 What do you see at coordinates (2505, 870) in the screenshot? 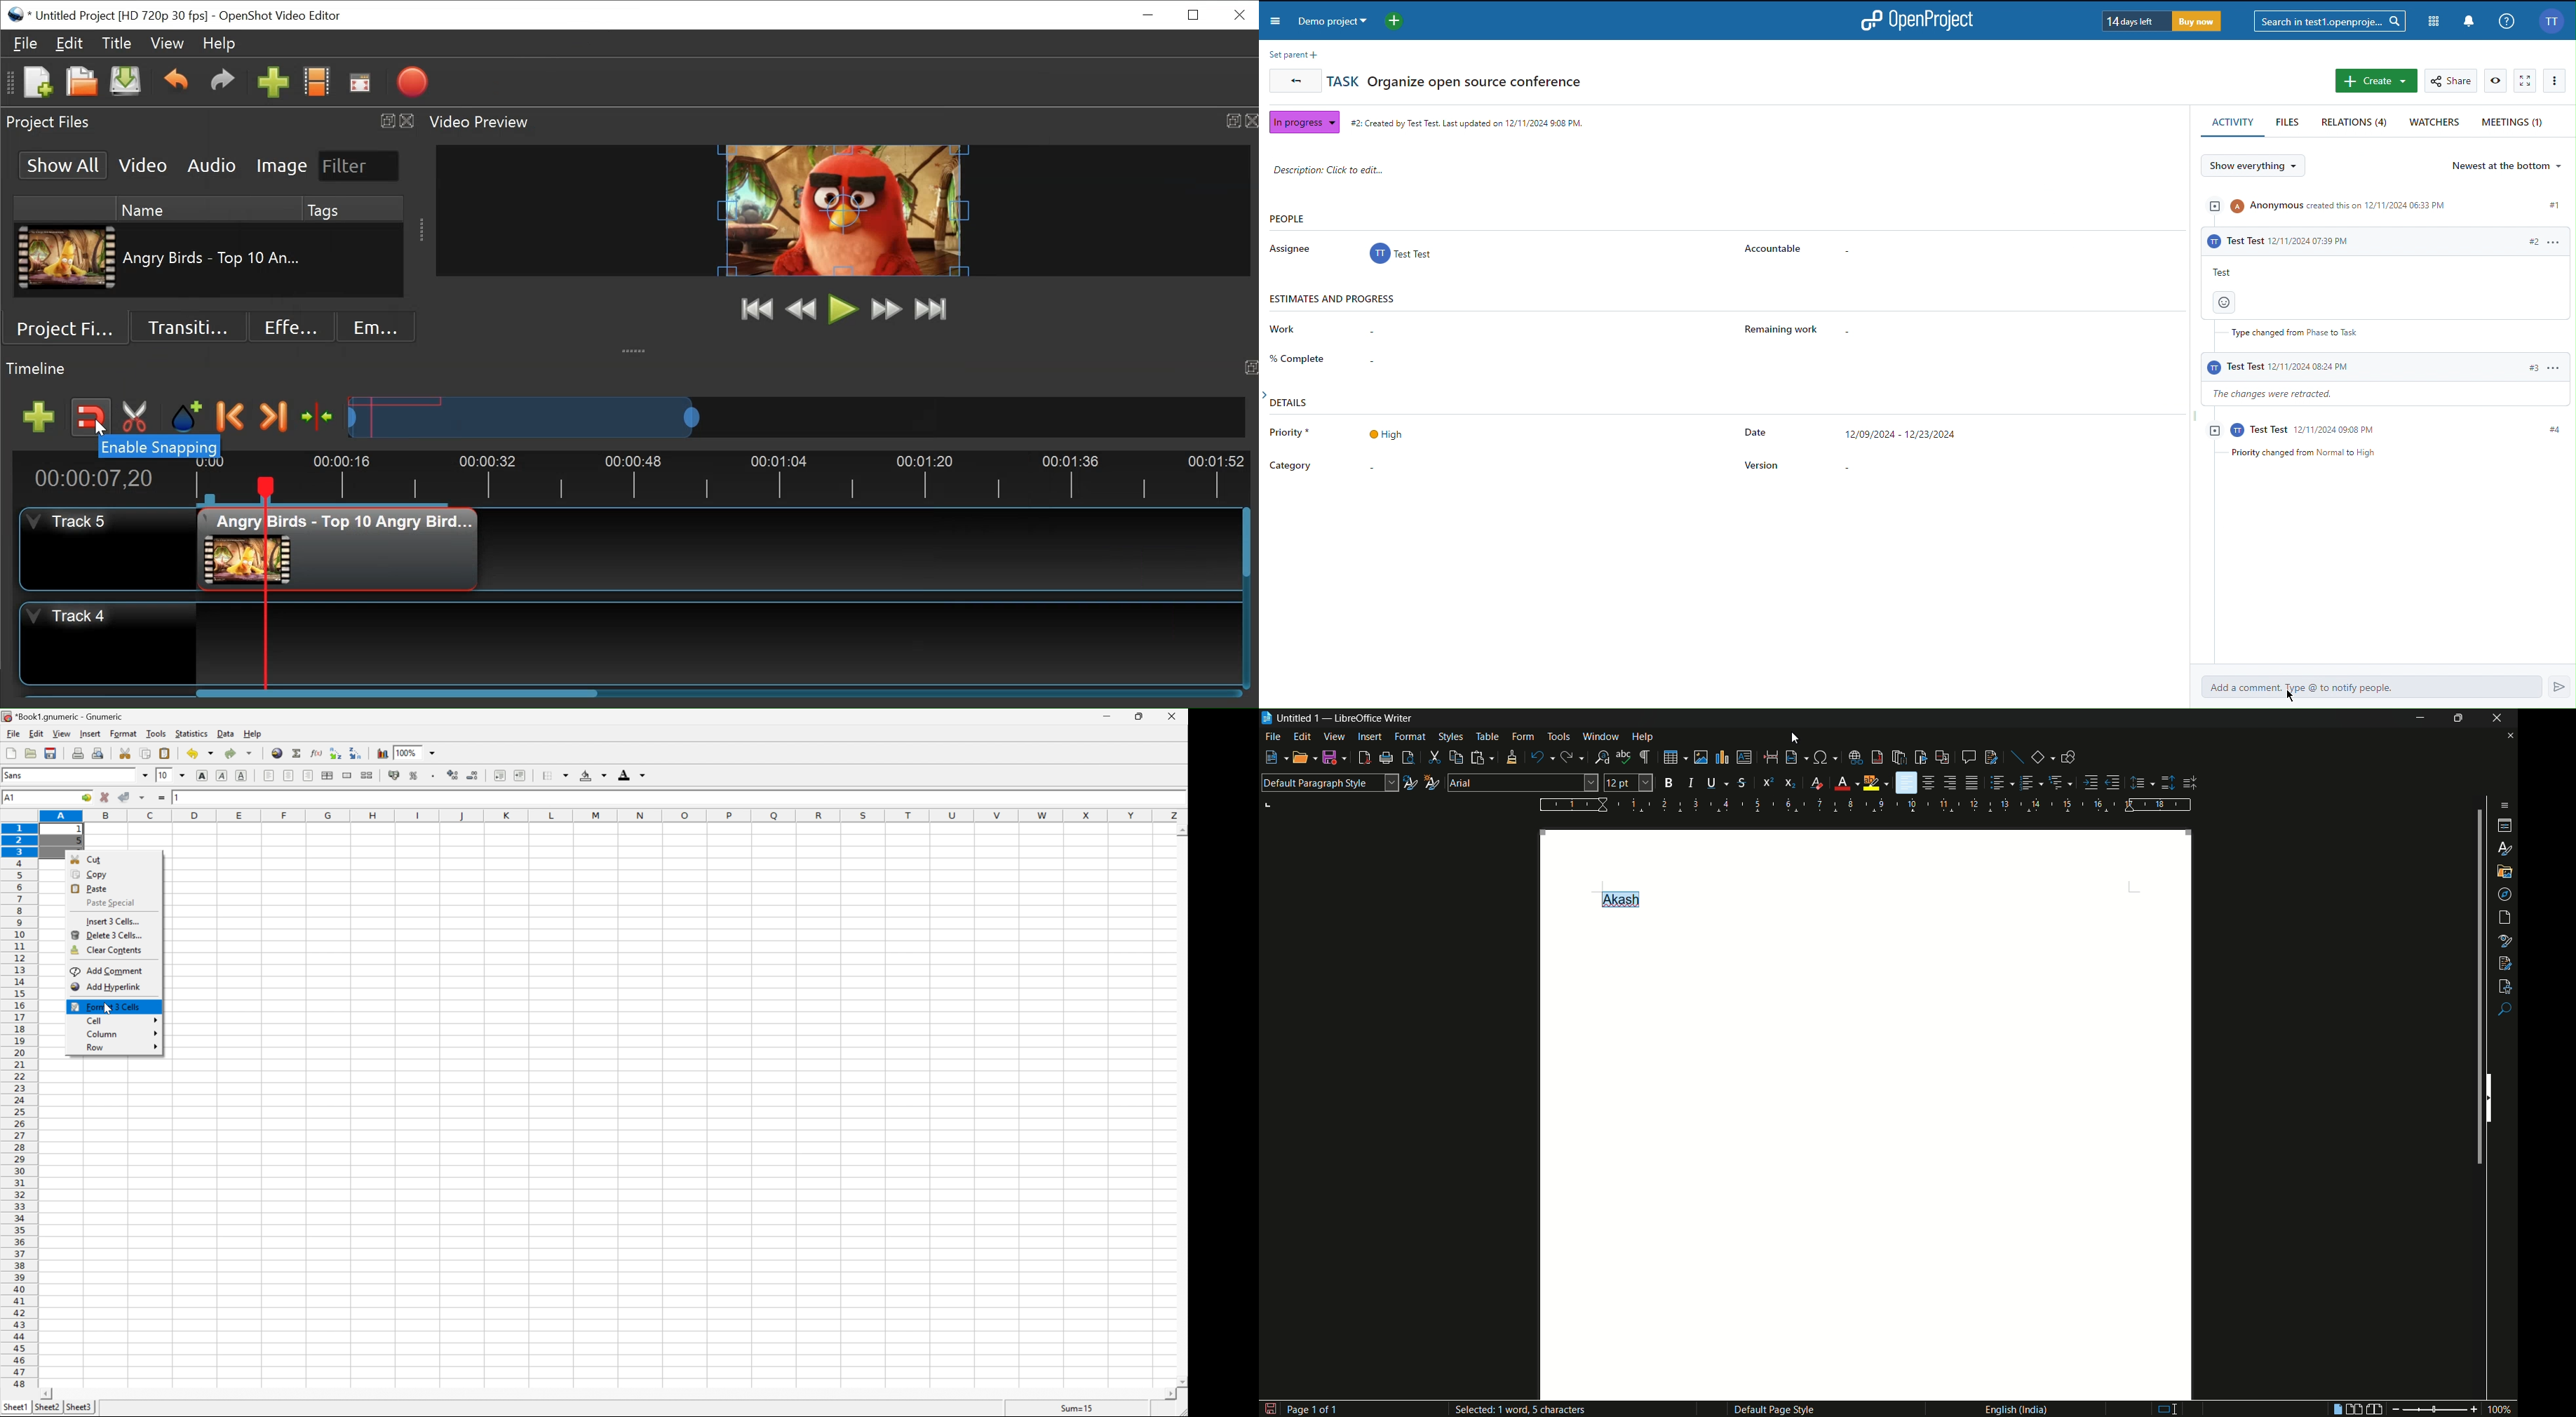
I see `gallery` at bounding box center [2505, 870].